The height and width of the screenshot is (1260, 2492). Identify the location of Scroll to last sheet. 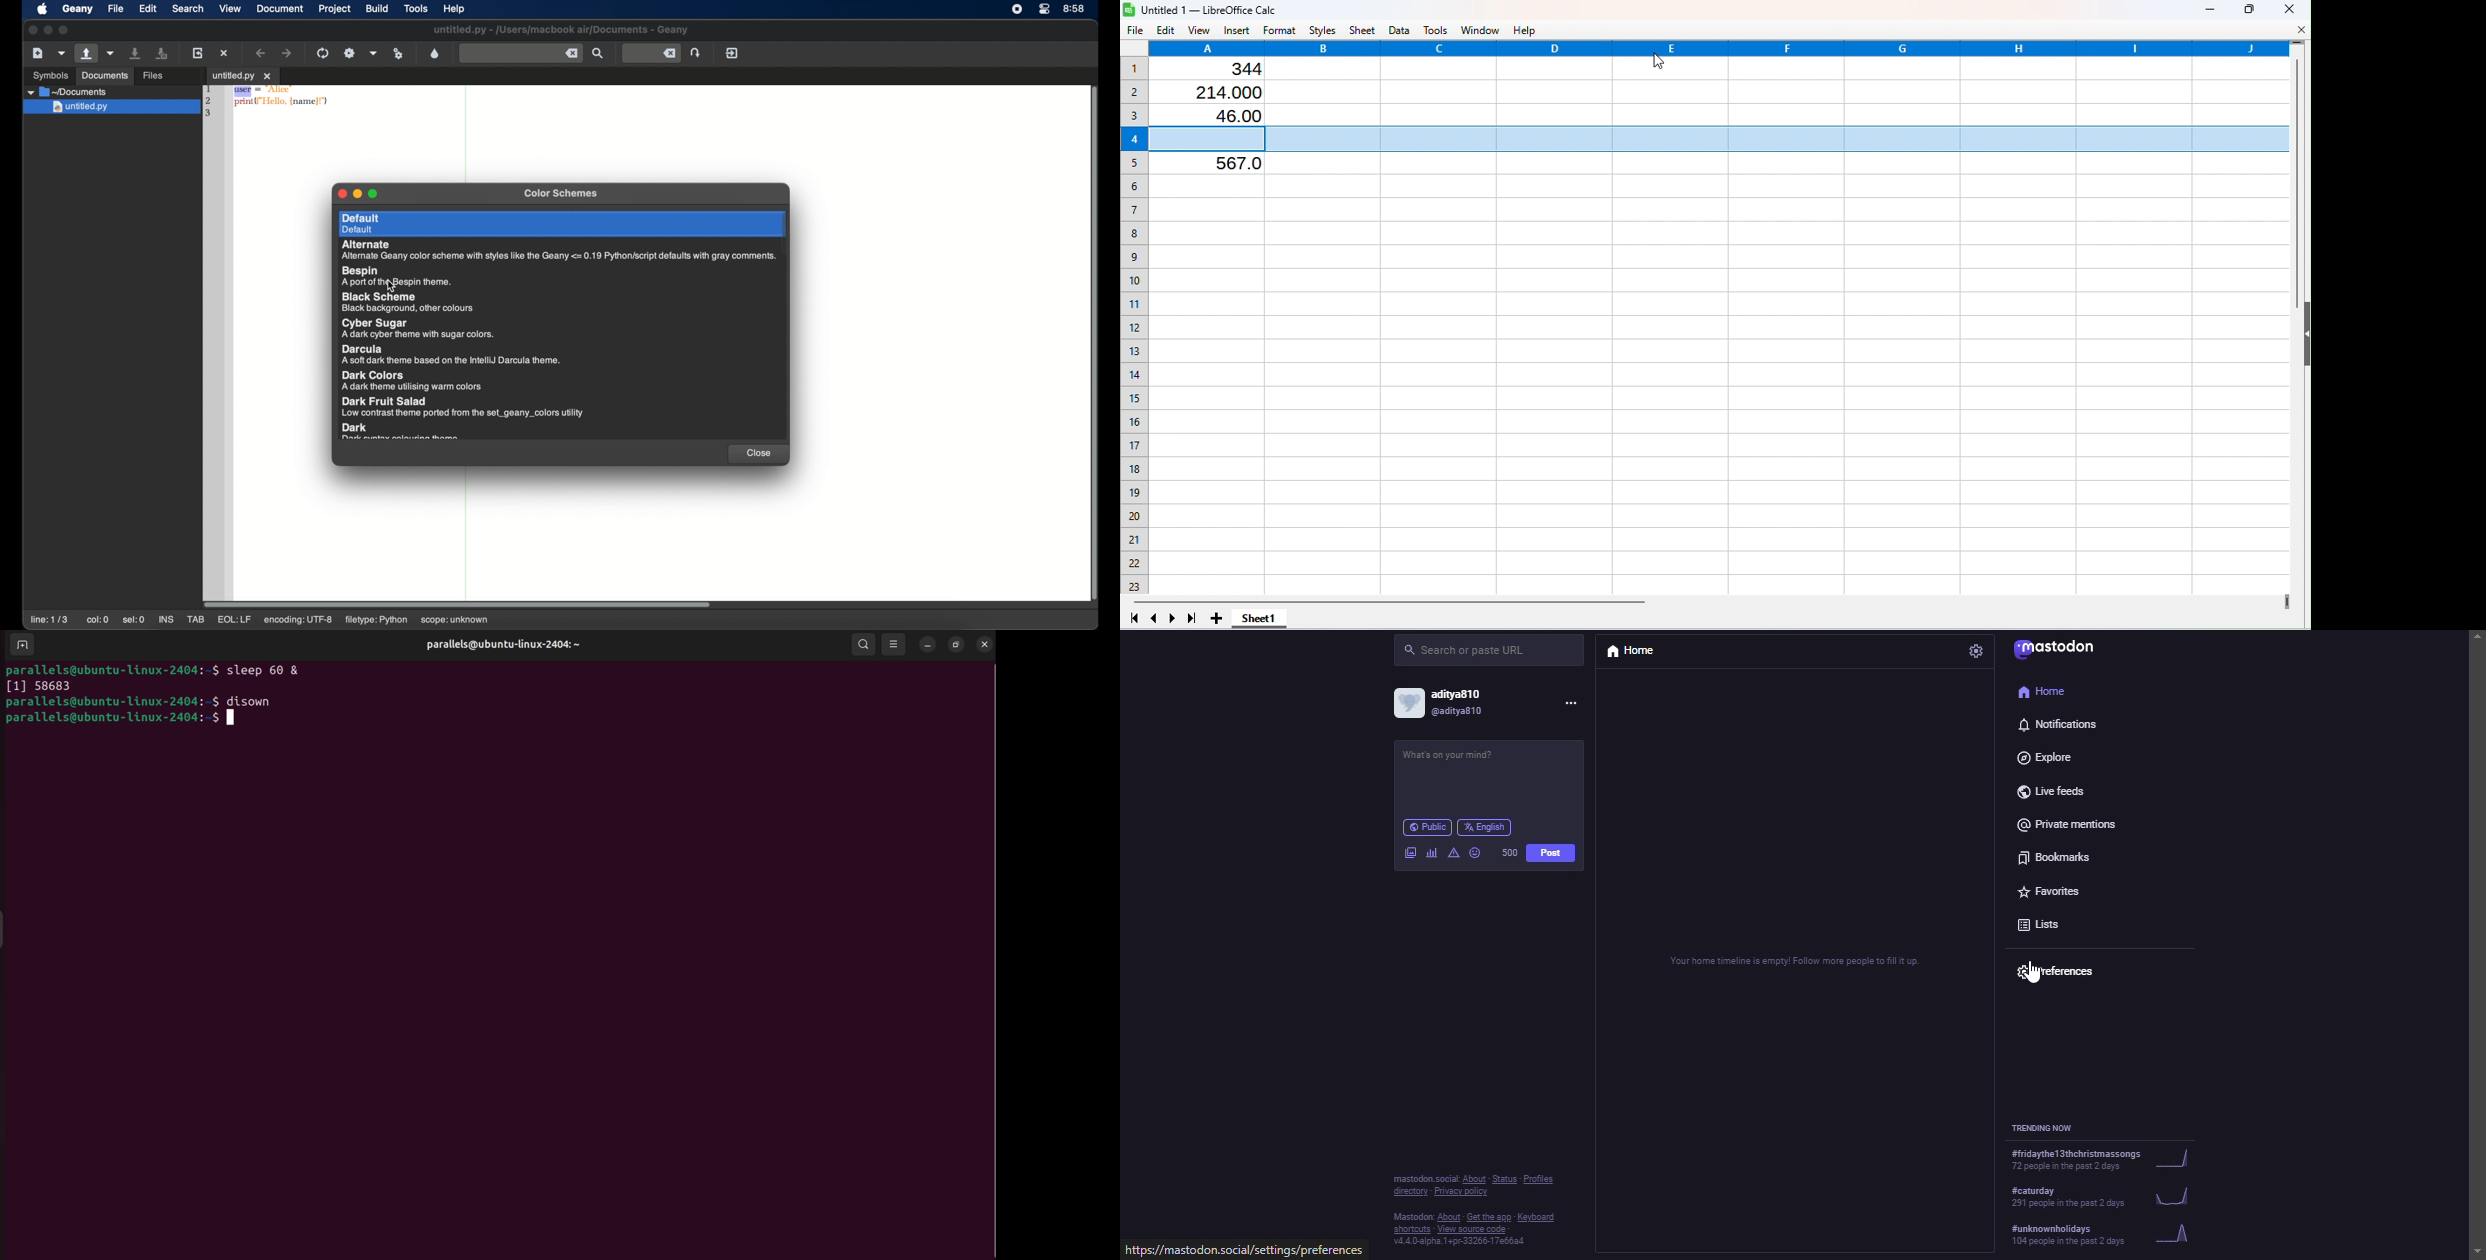
(1191, 619).